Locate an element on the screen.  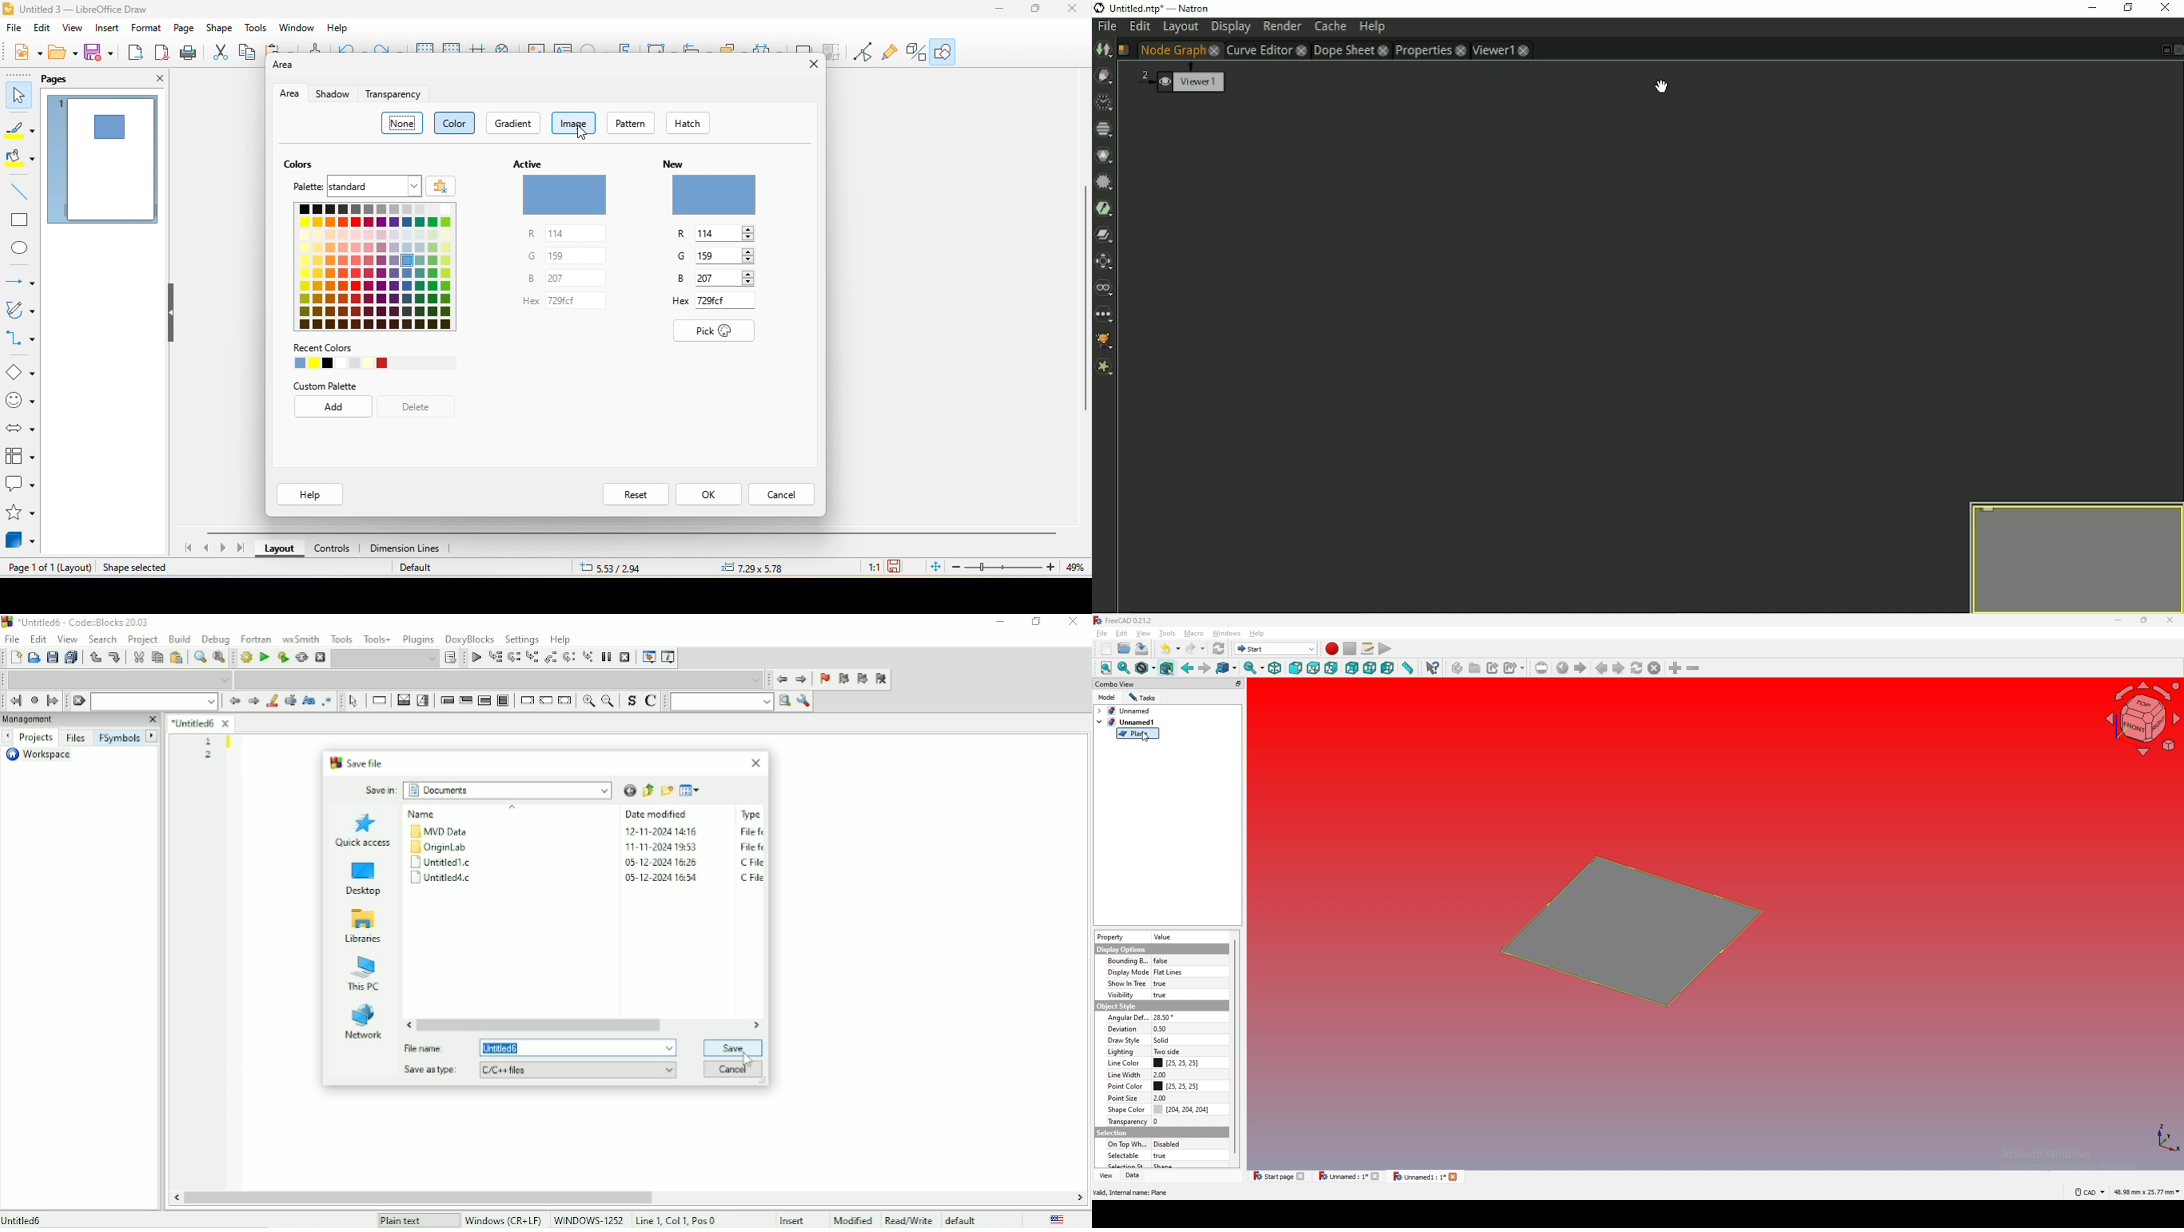
fill color is located at coordinates (21, 160).